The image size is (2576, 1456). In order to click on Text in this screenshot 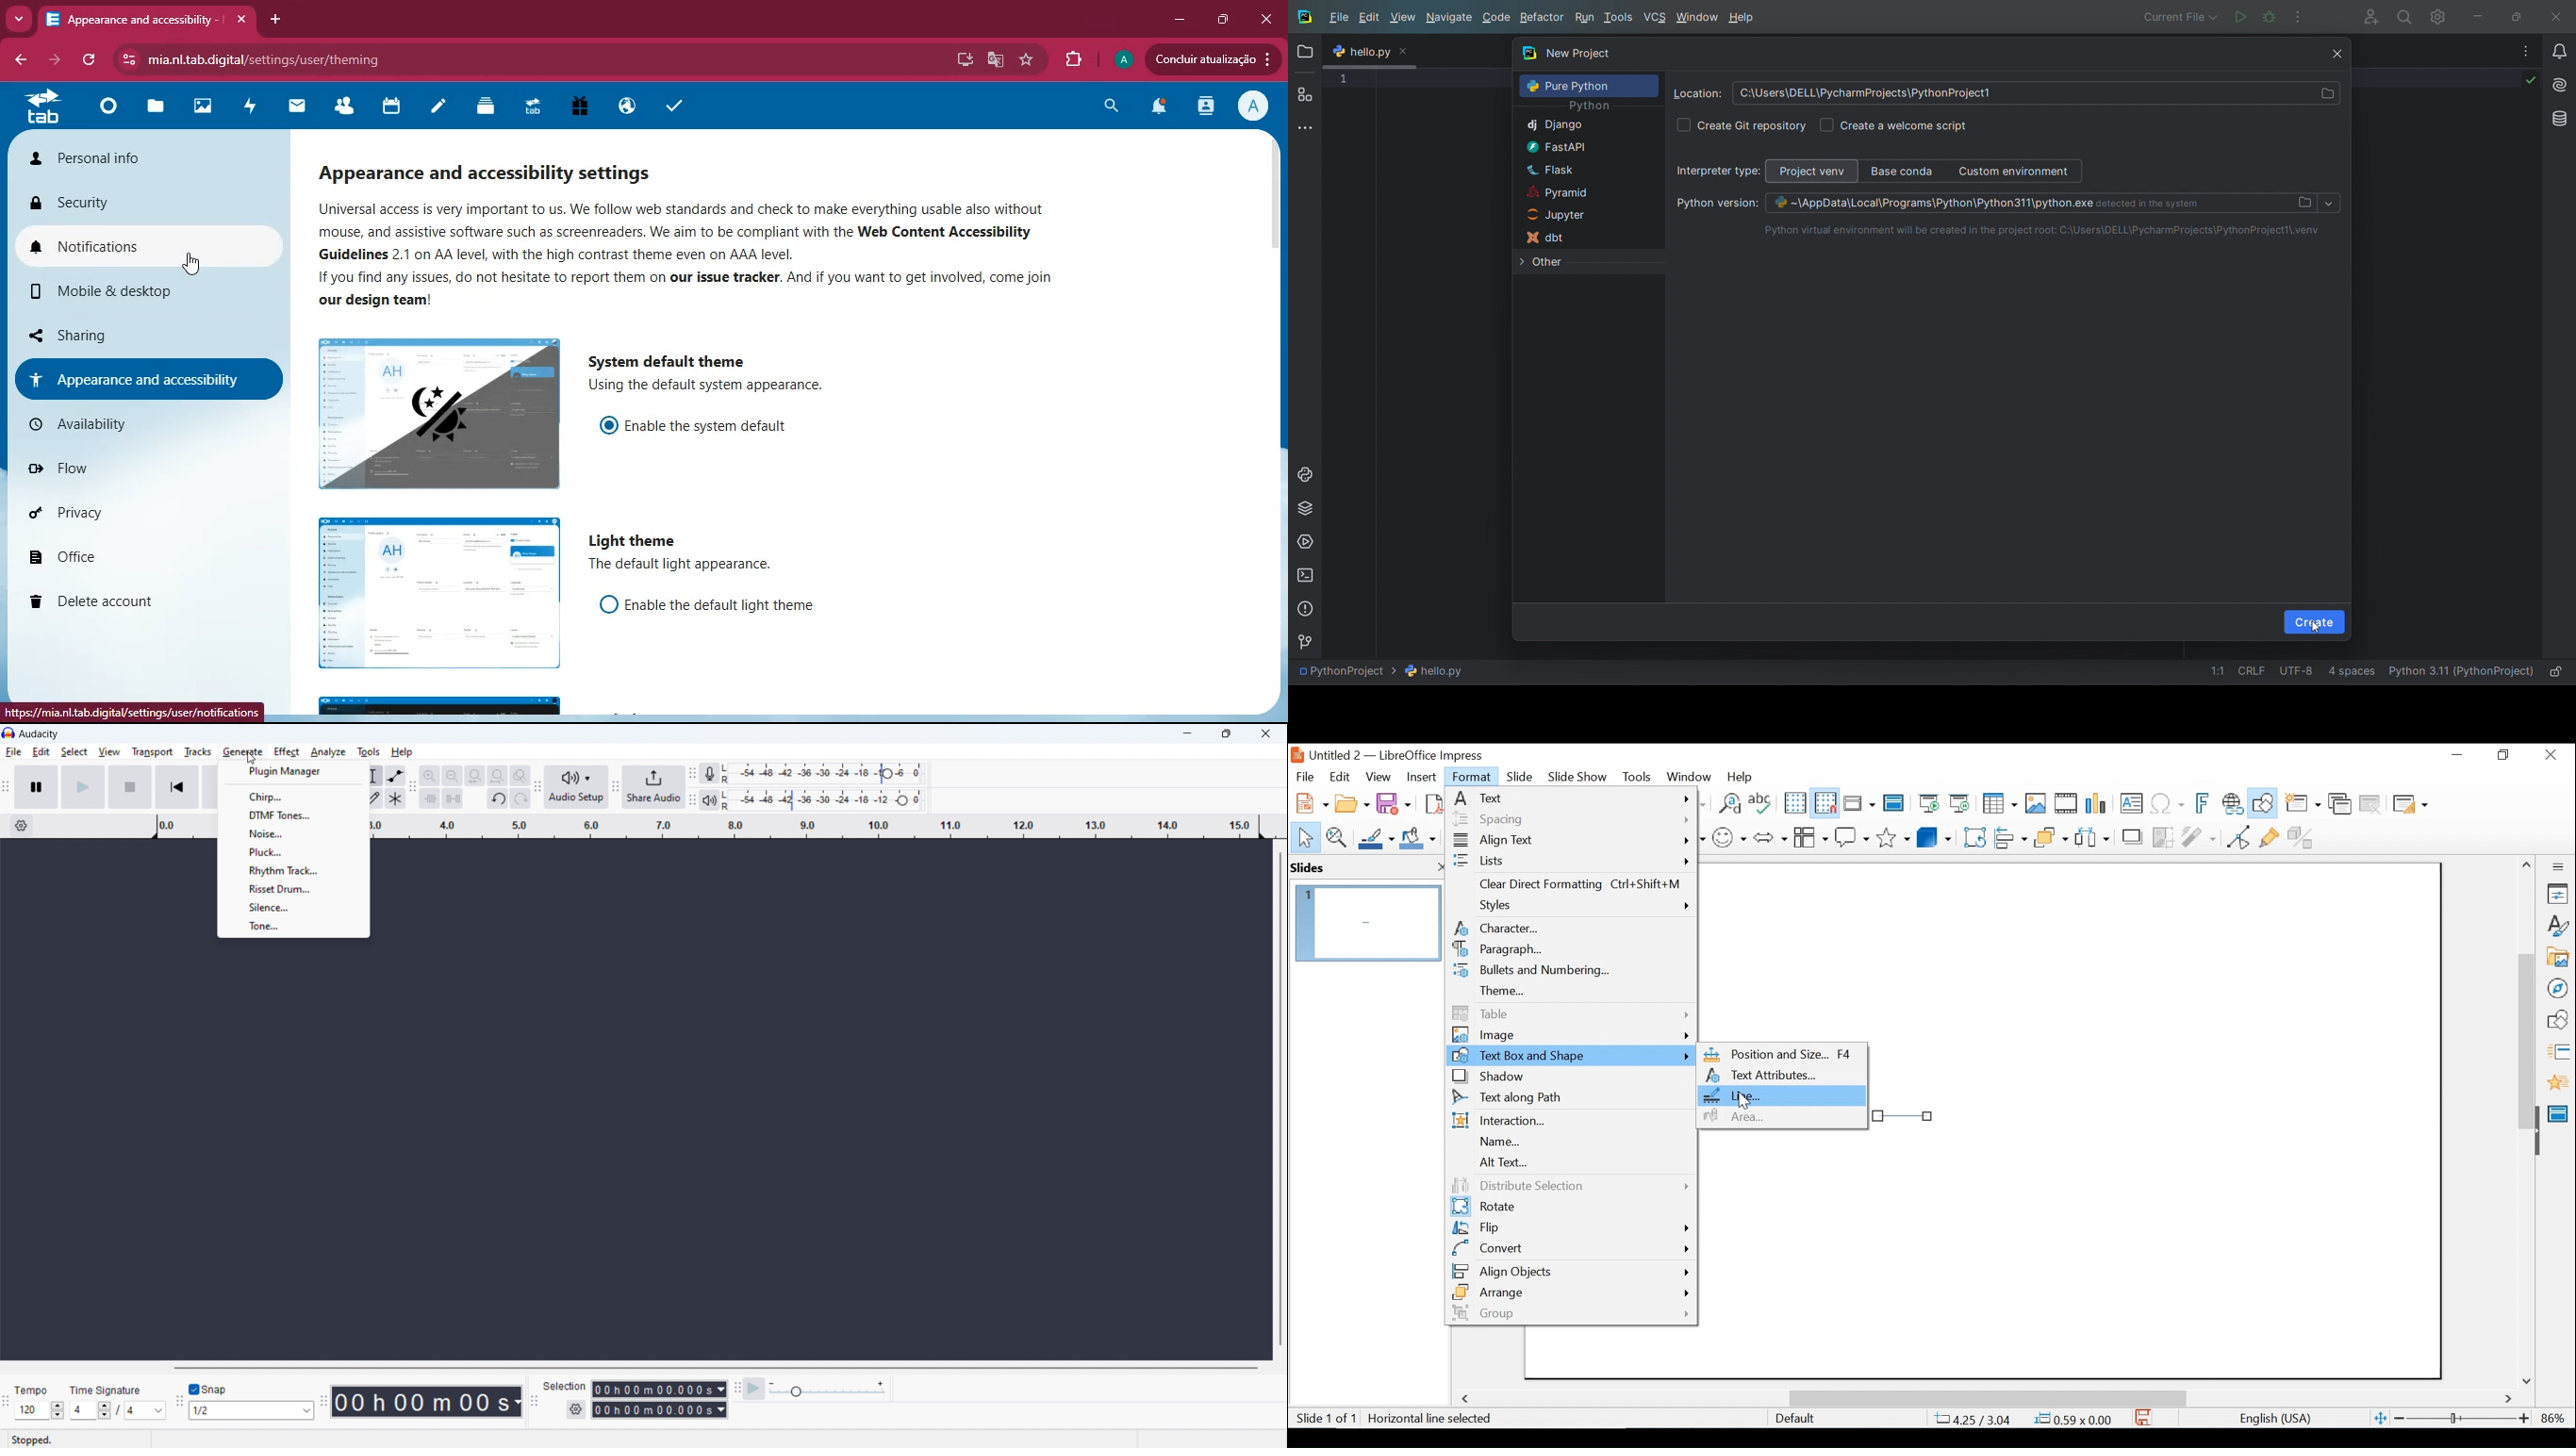, I will do `click(1571, 798)`.